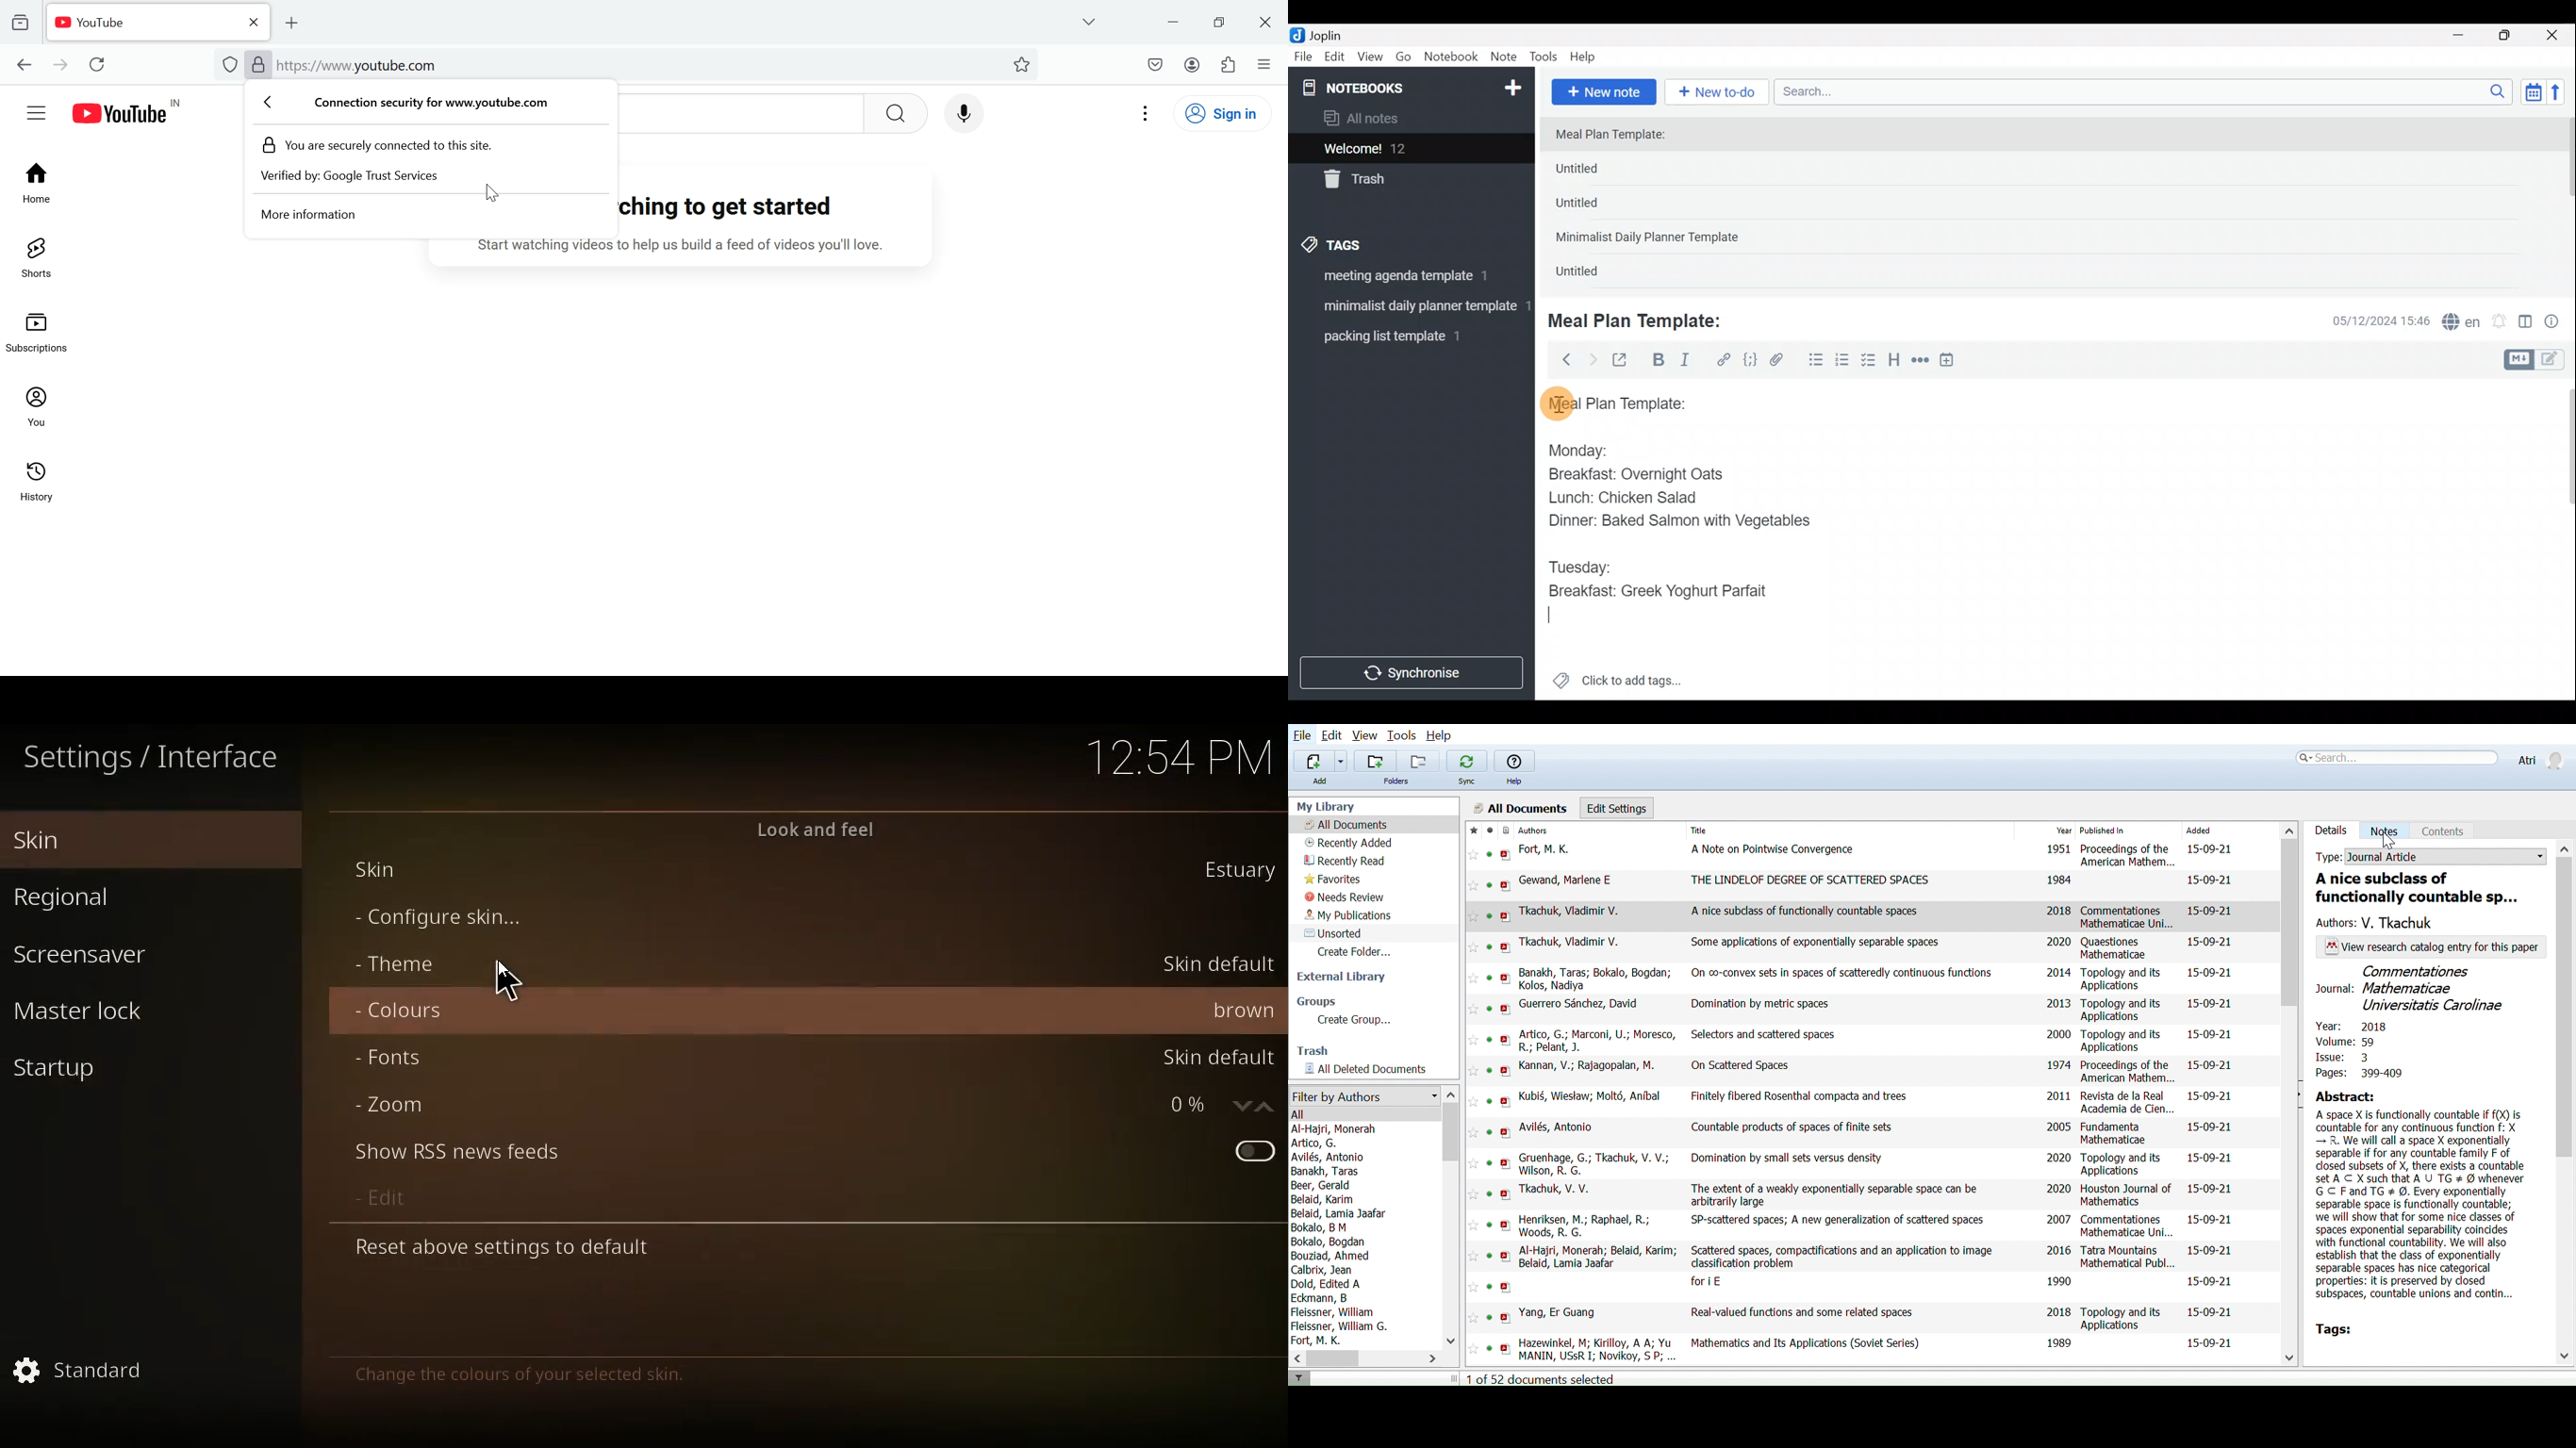  What do you see at coordinates (2567, 202) in the screenshot?
I see `scroll bar` at bounding box center [2567, 202].